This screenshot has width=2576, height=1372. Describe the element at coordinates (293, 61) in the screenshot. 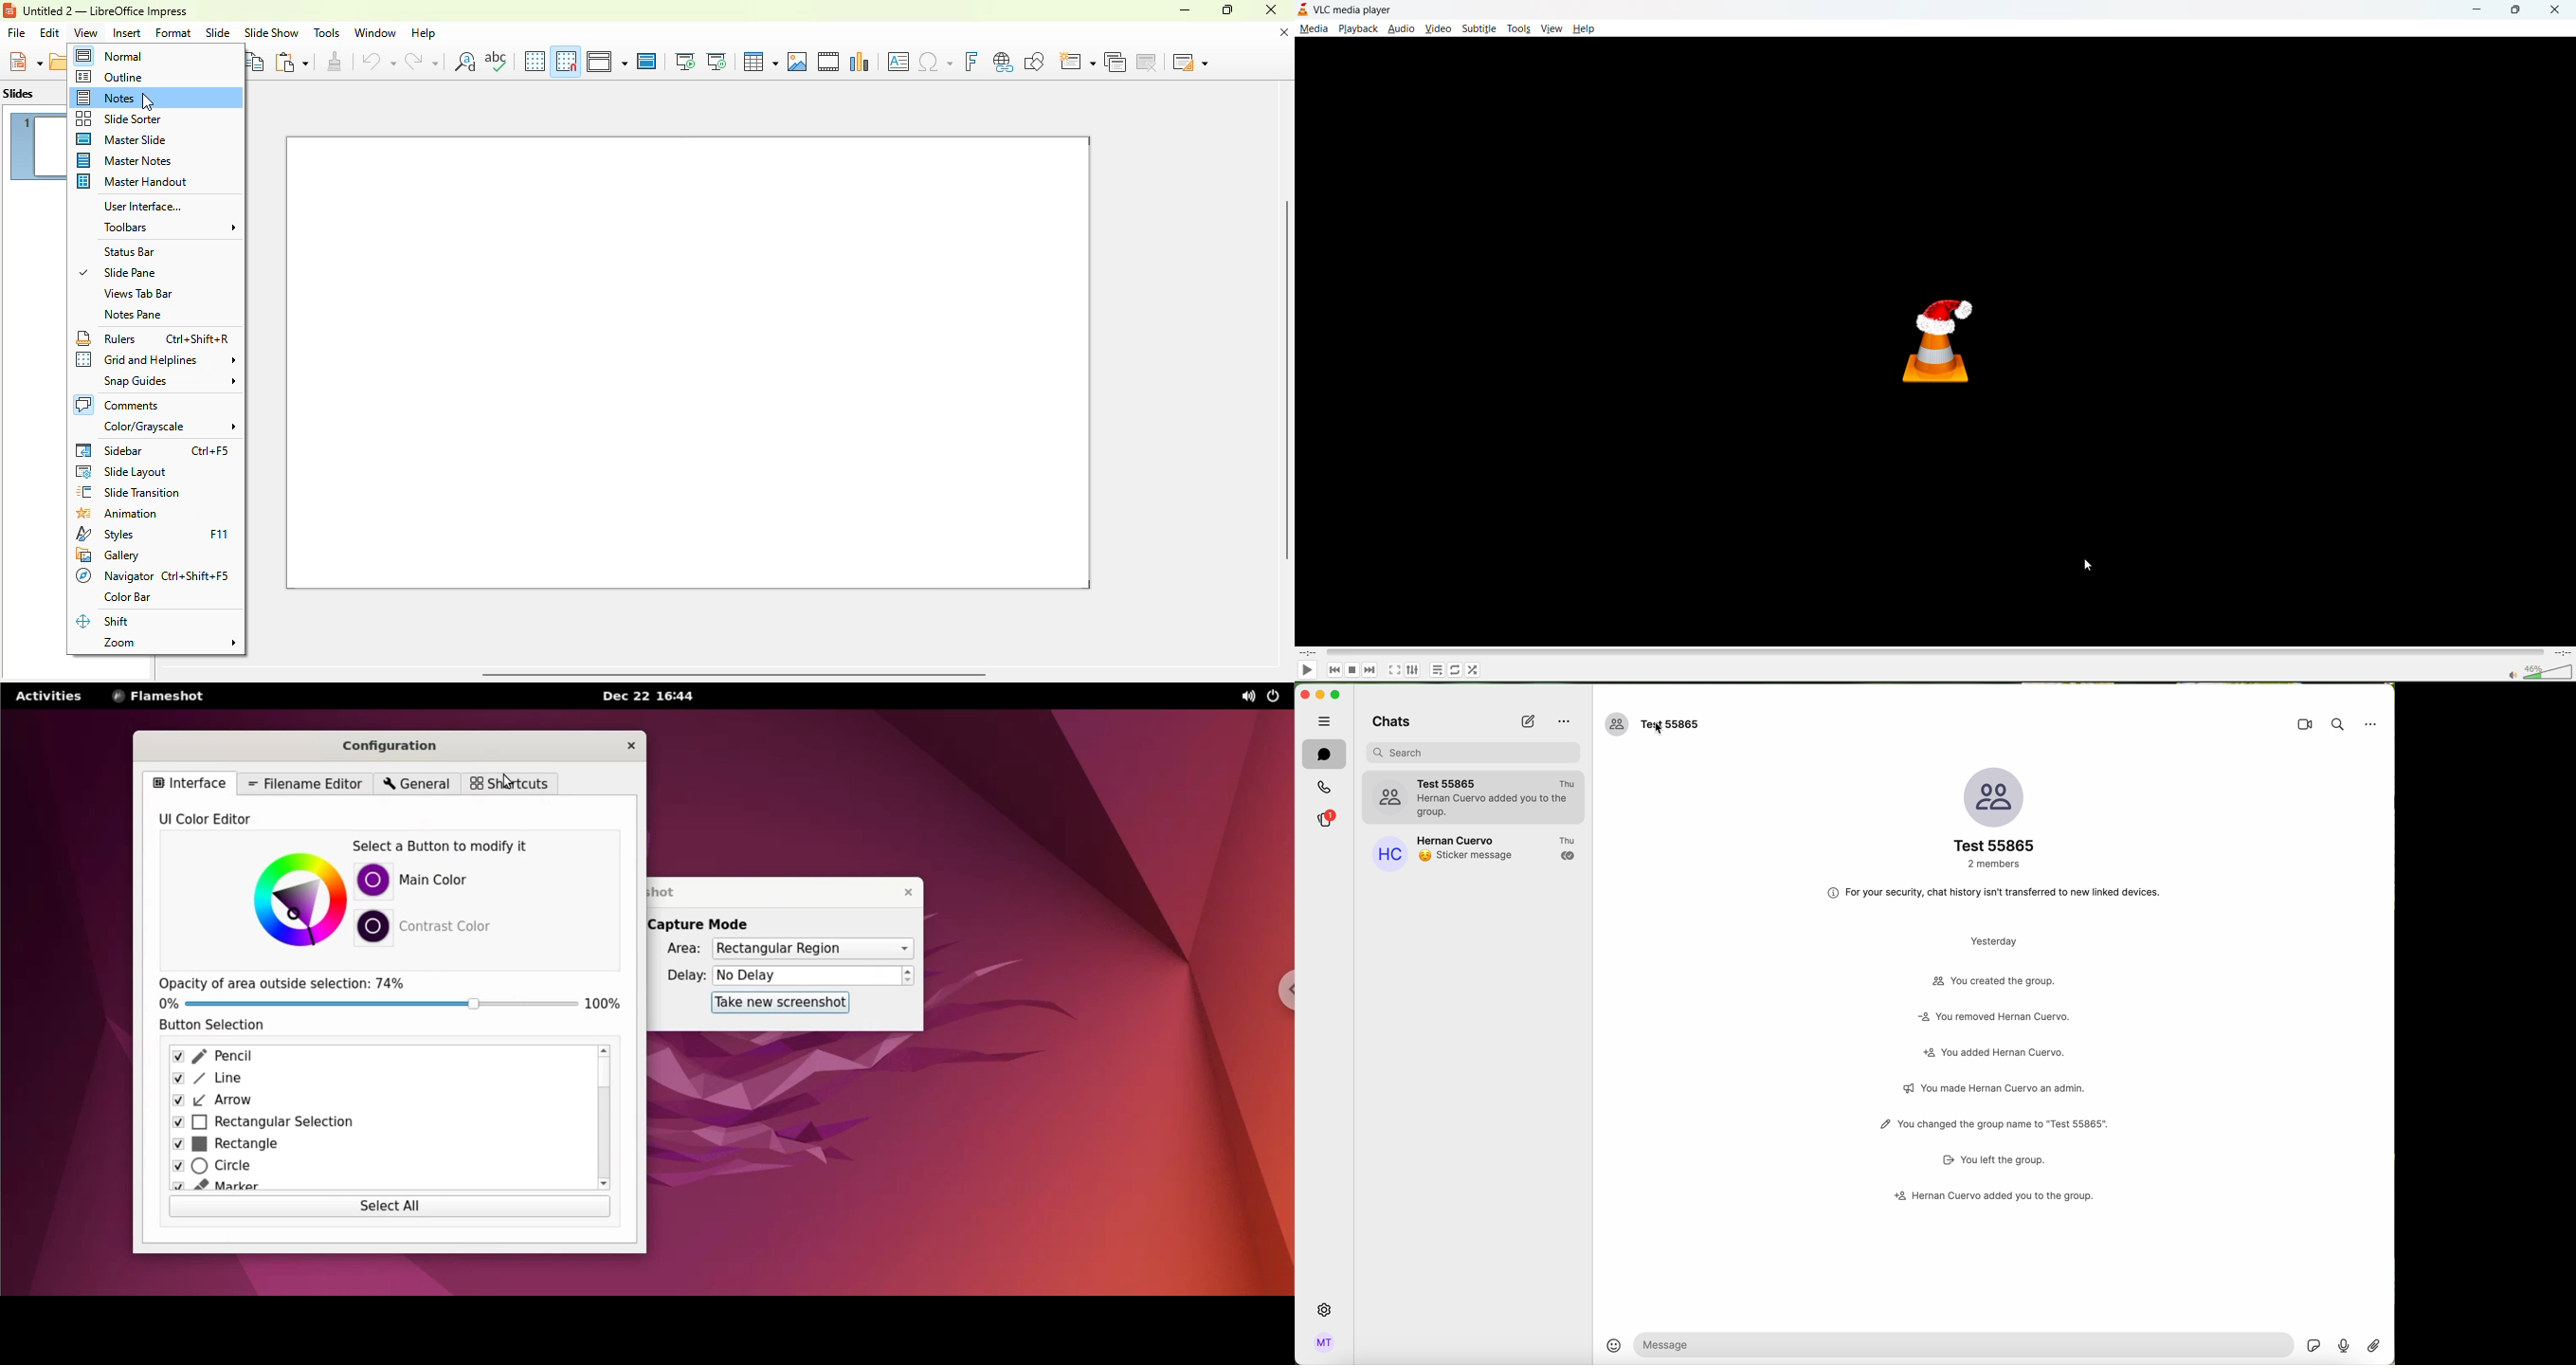

I see `paste` at that location.